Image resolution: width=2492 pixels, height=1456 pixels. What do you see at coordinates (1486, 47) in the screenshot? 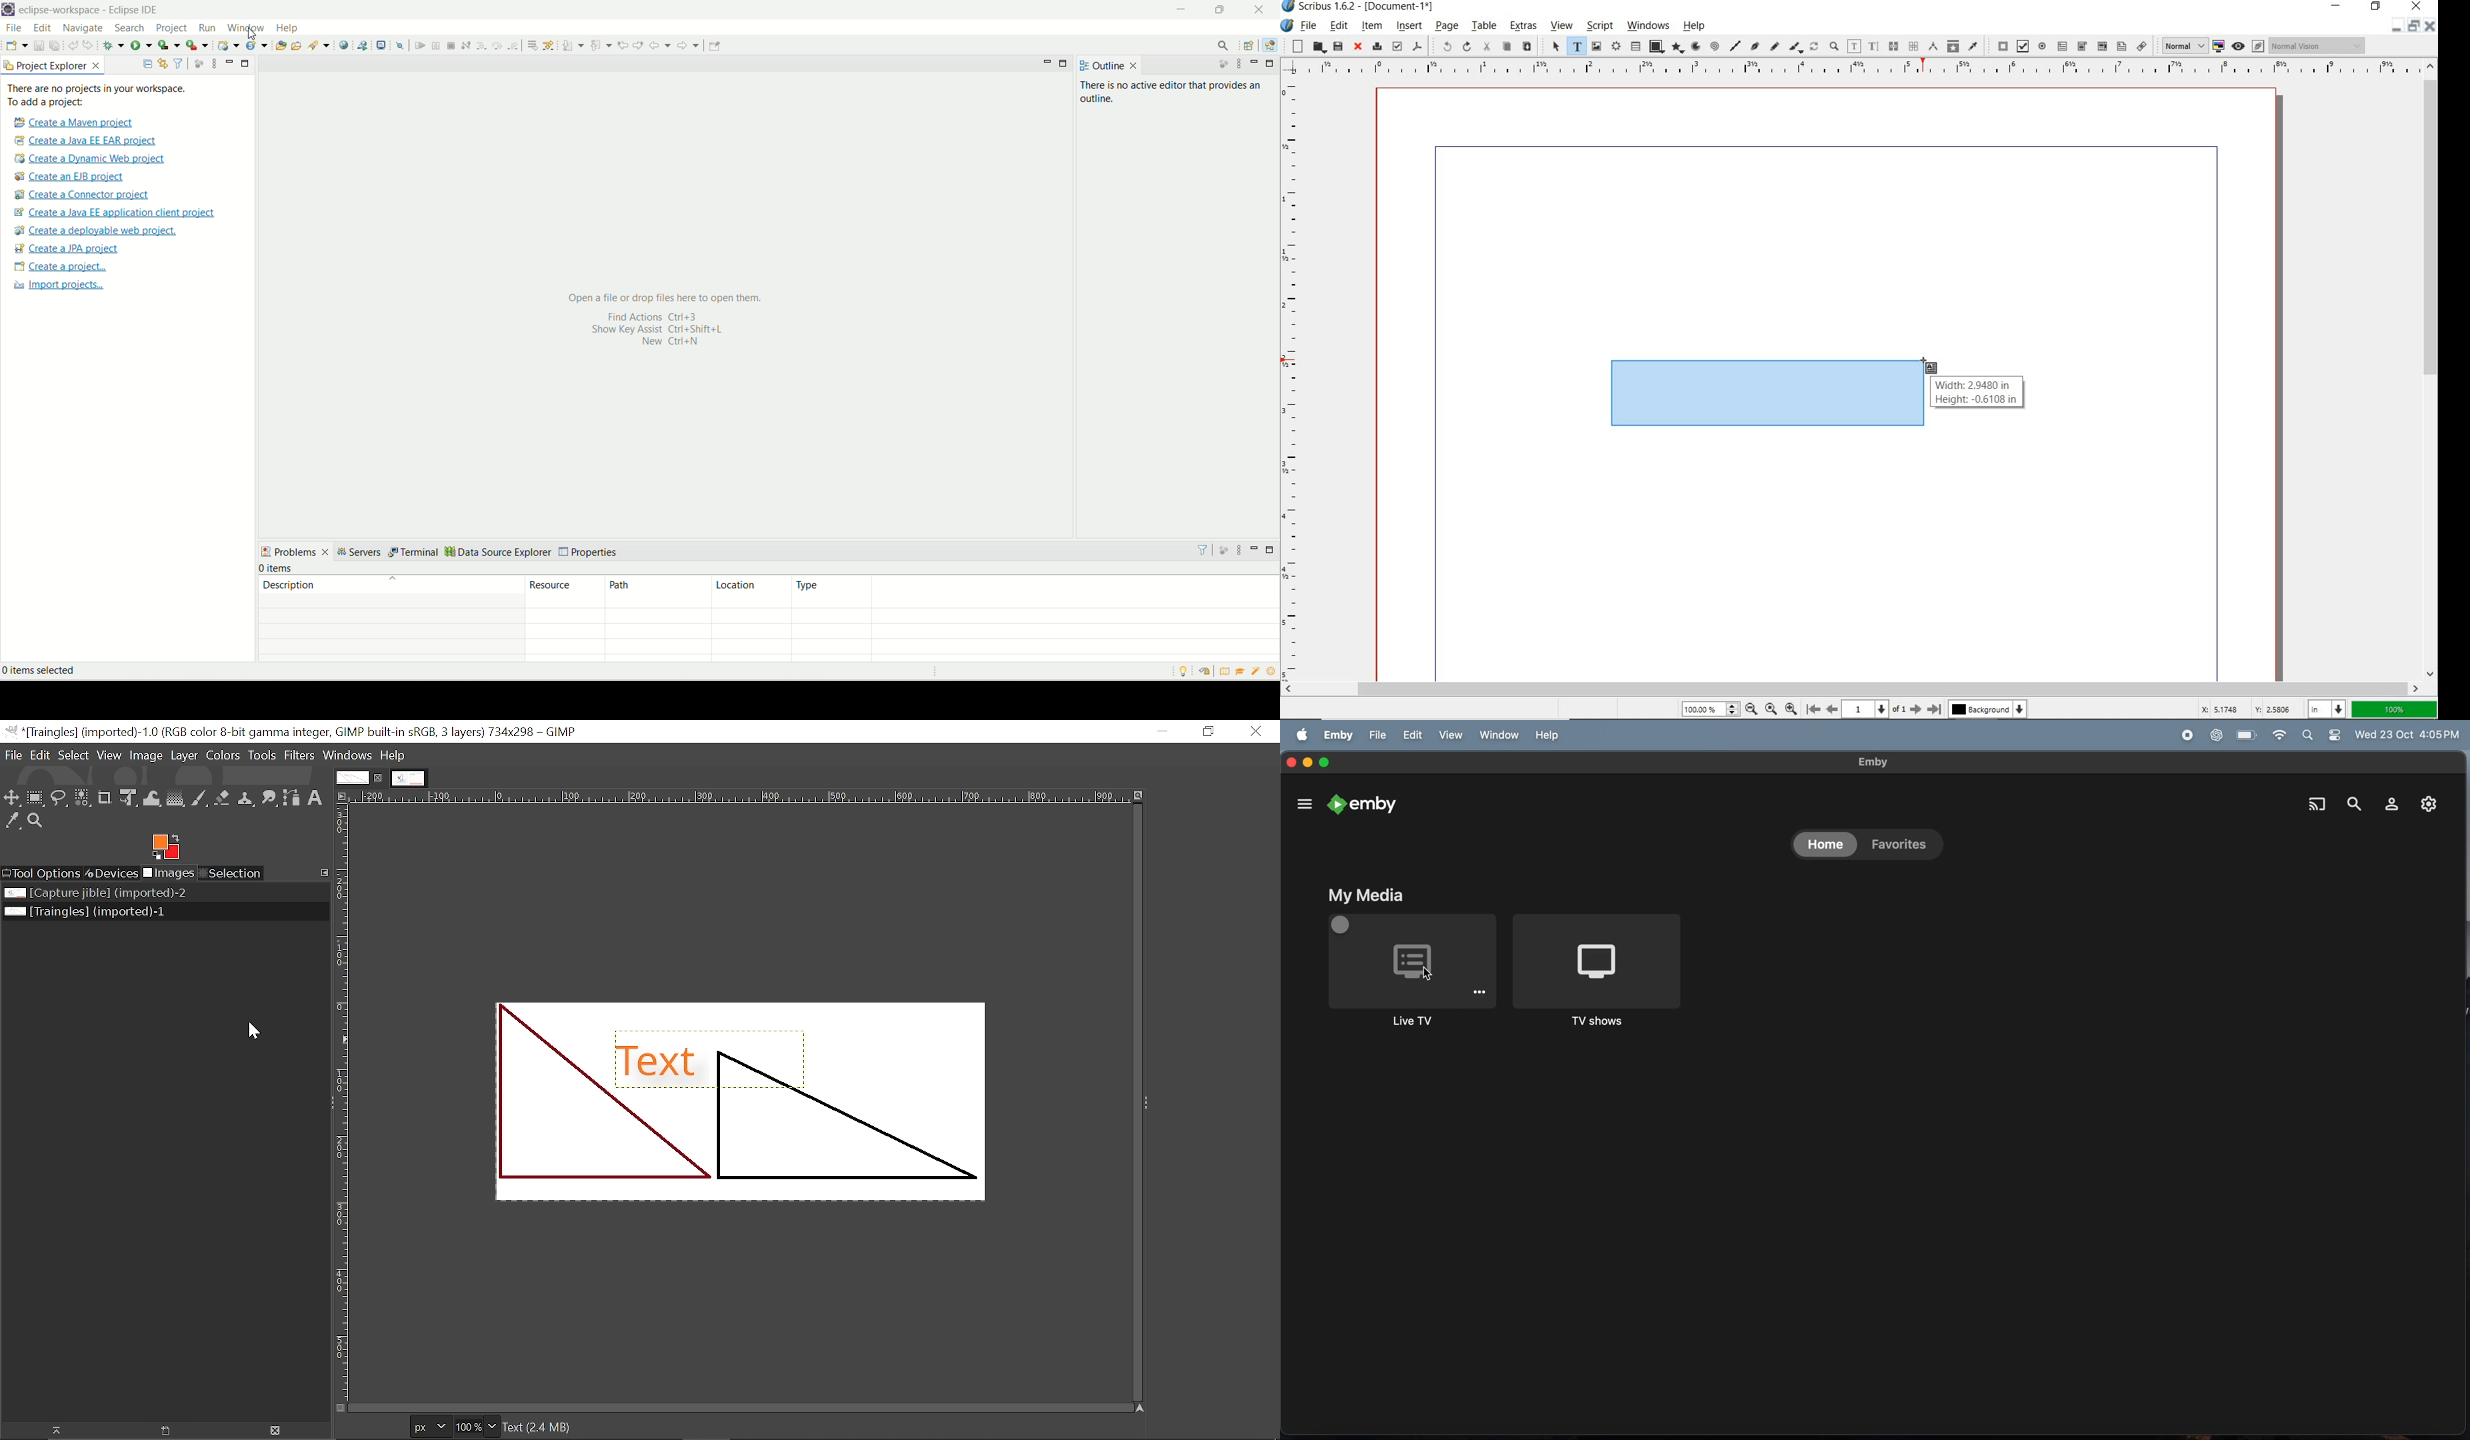
I see `cut` at bounding box center [1486, 47].